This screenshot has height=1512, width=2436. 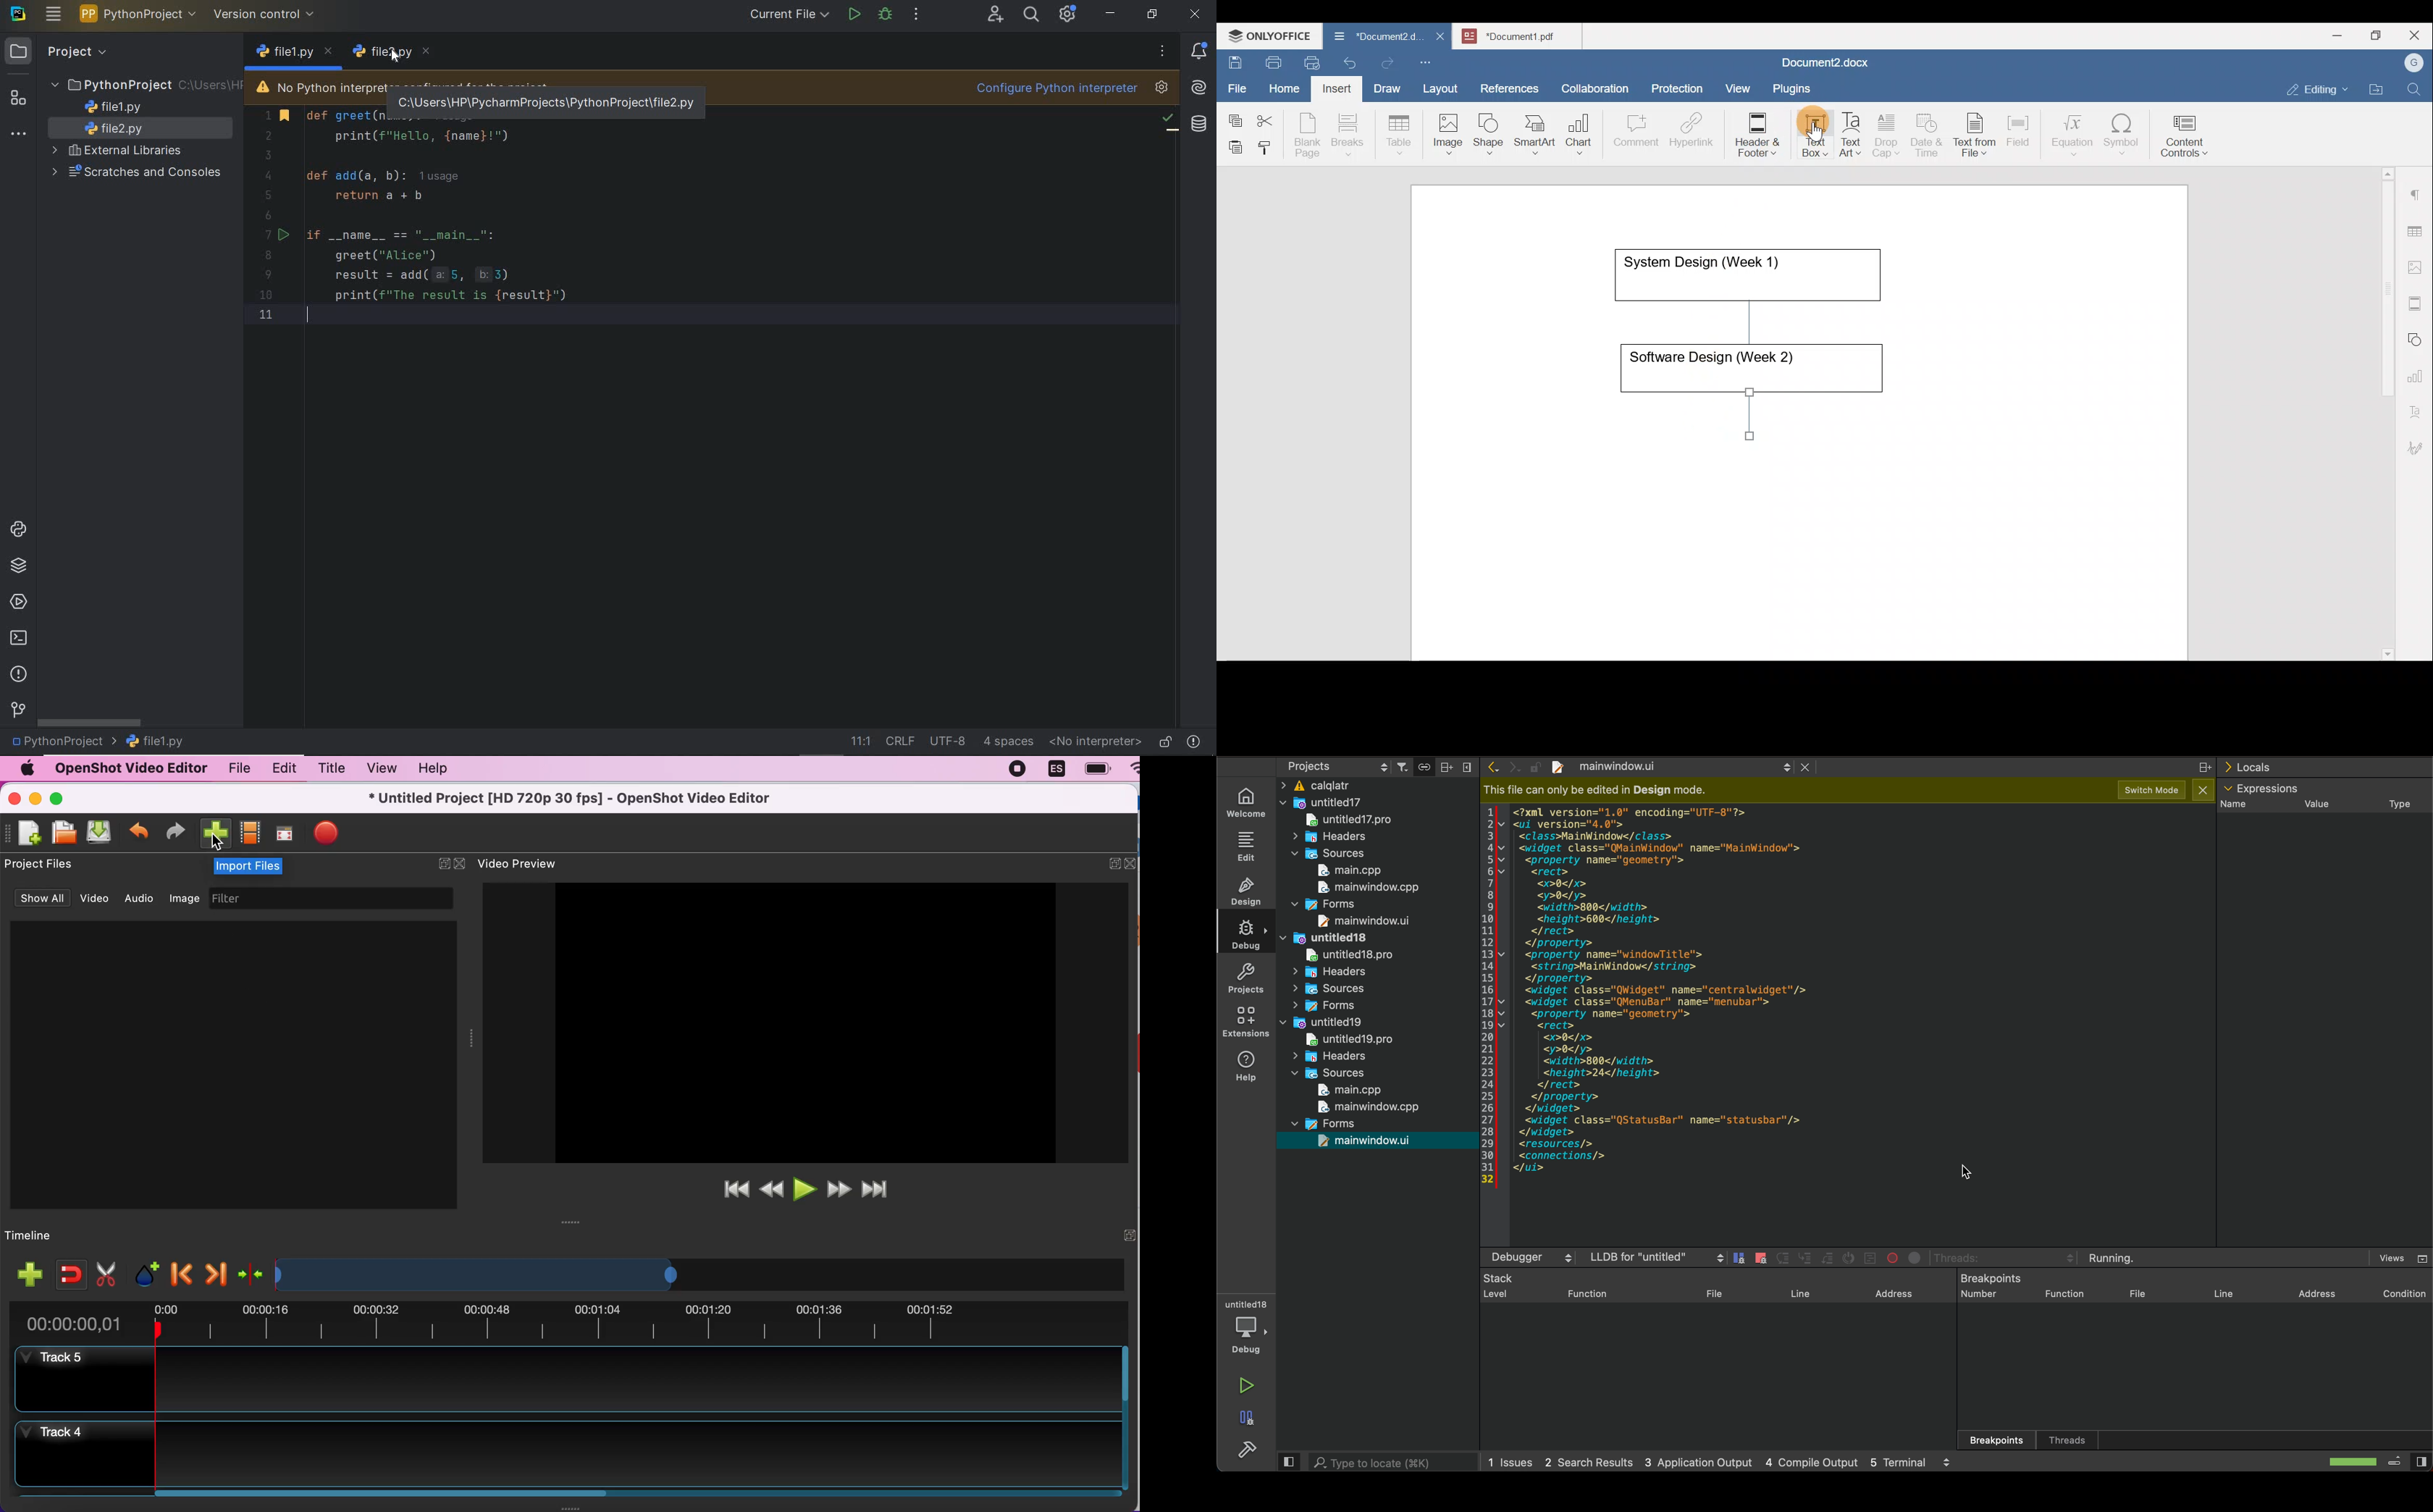 What do you see at coordinates (1385, 86) in the screenshot?
I see `Draw` at bounding box center [1385, 86].